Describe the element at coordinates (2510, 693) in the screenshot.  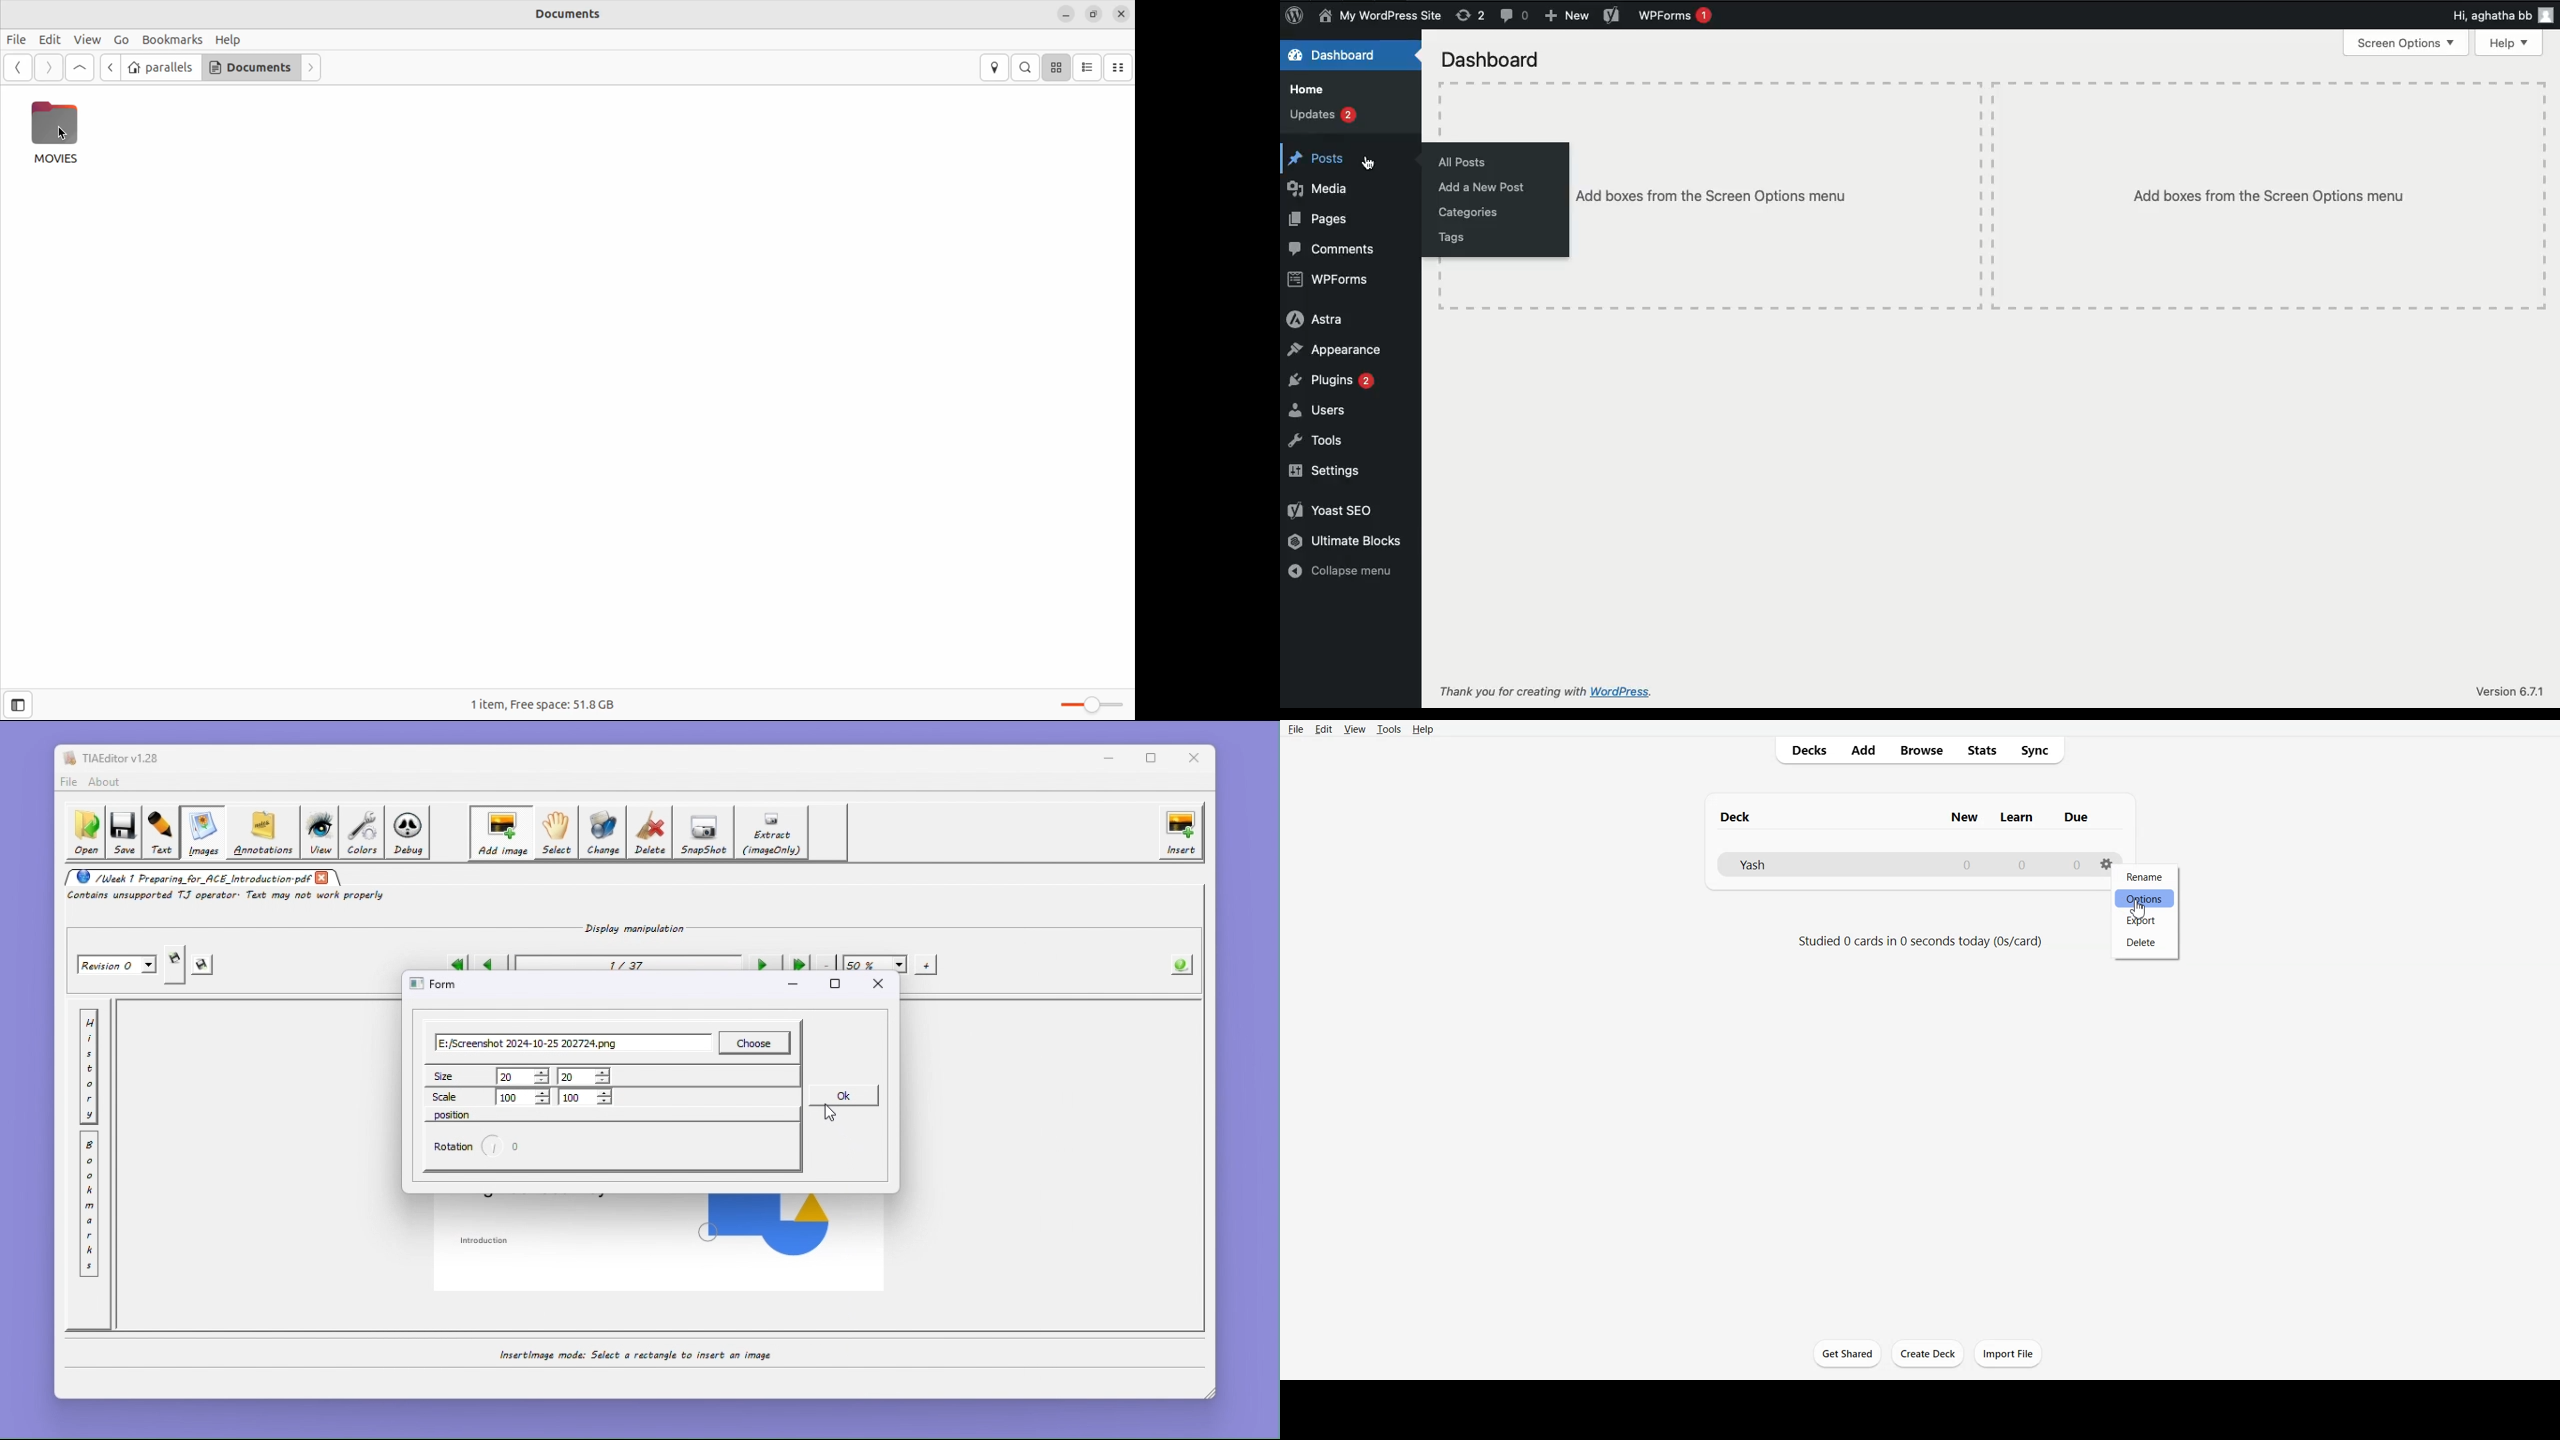
I see `Version 6.7.1` at that location.